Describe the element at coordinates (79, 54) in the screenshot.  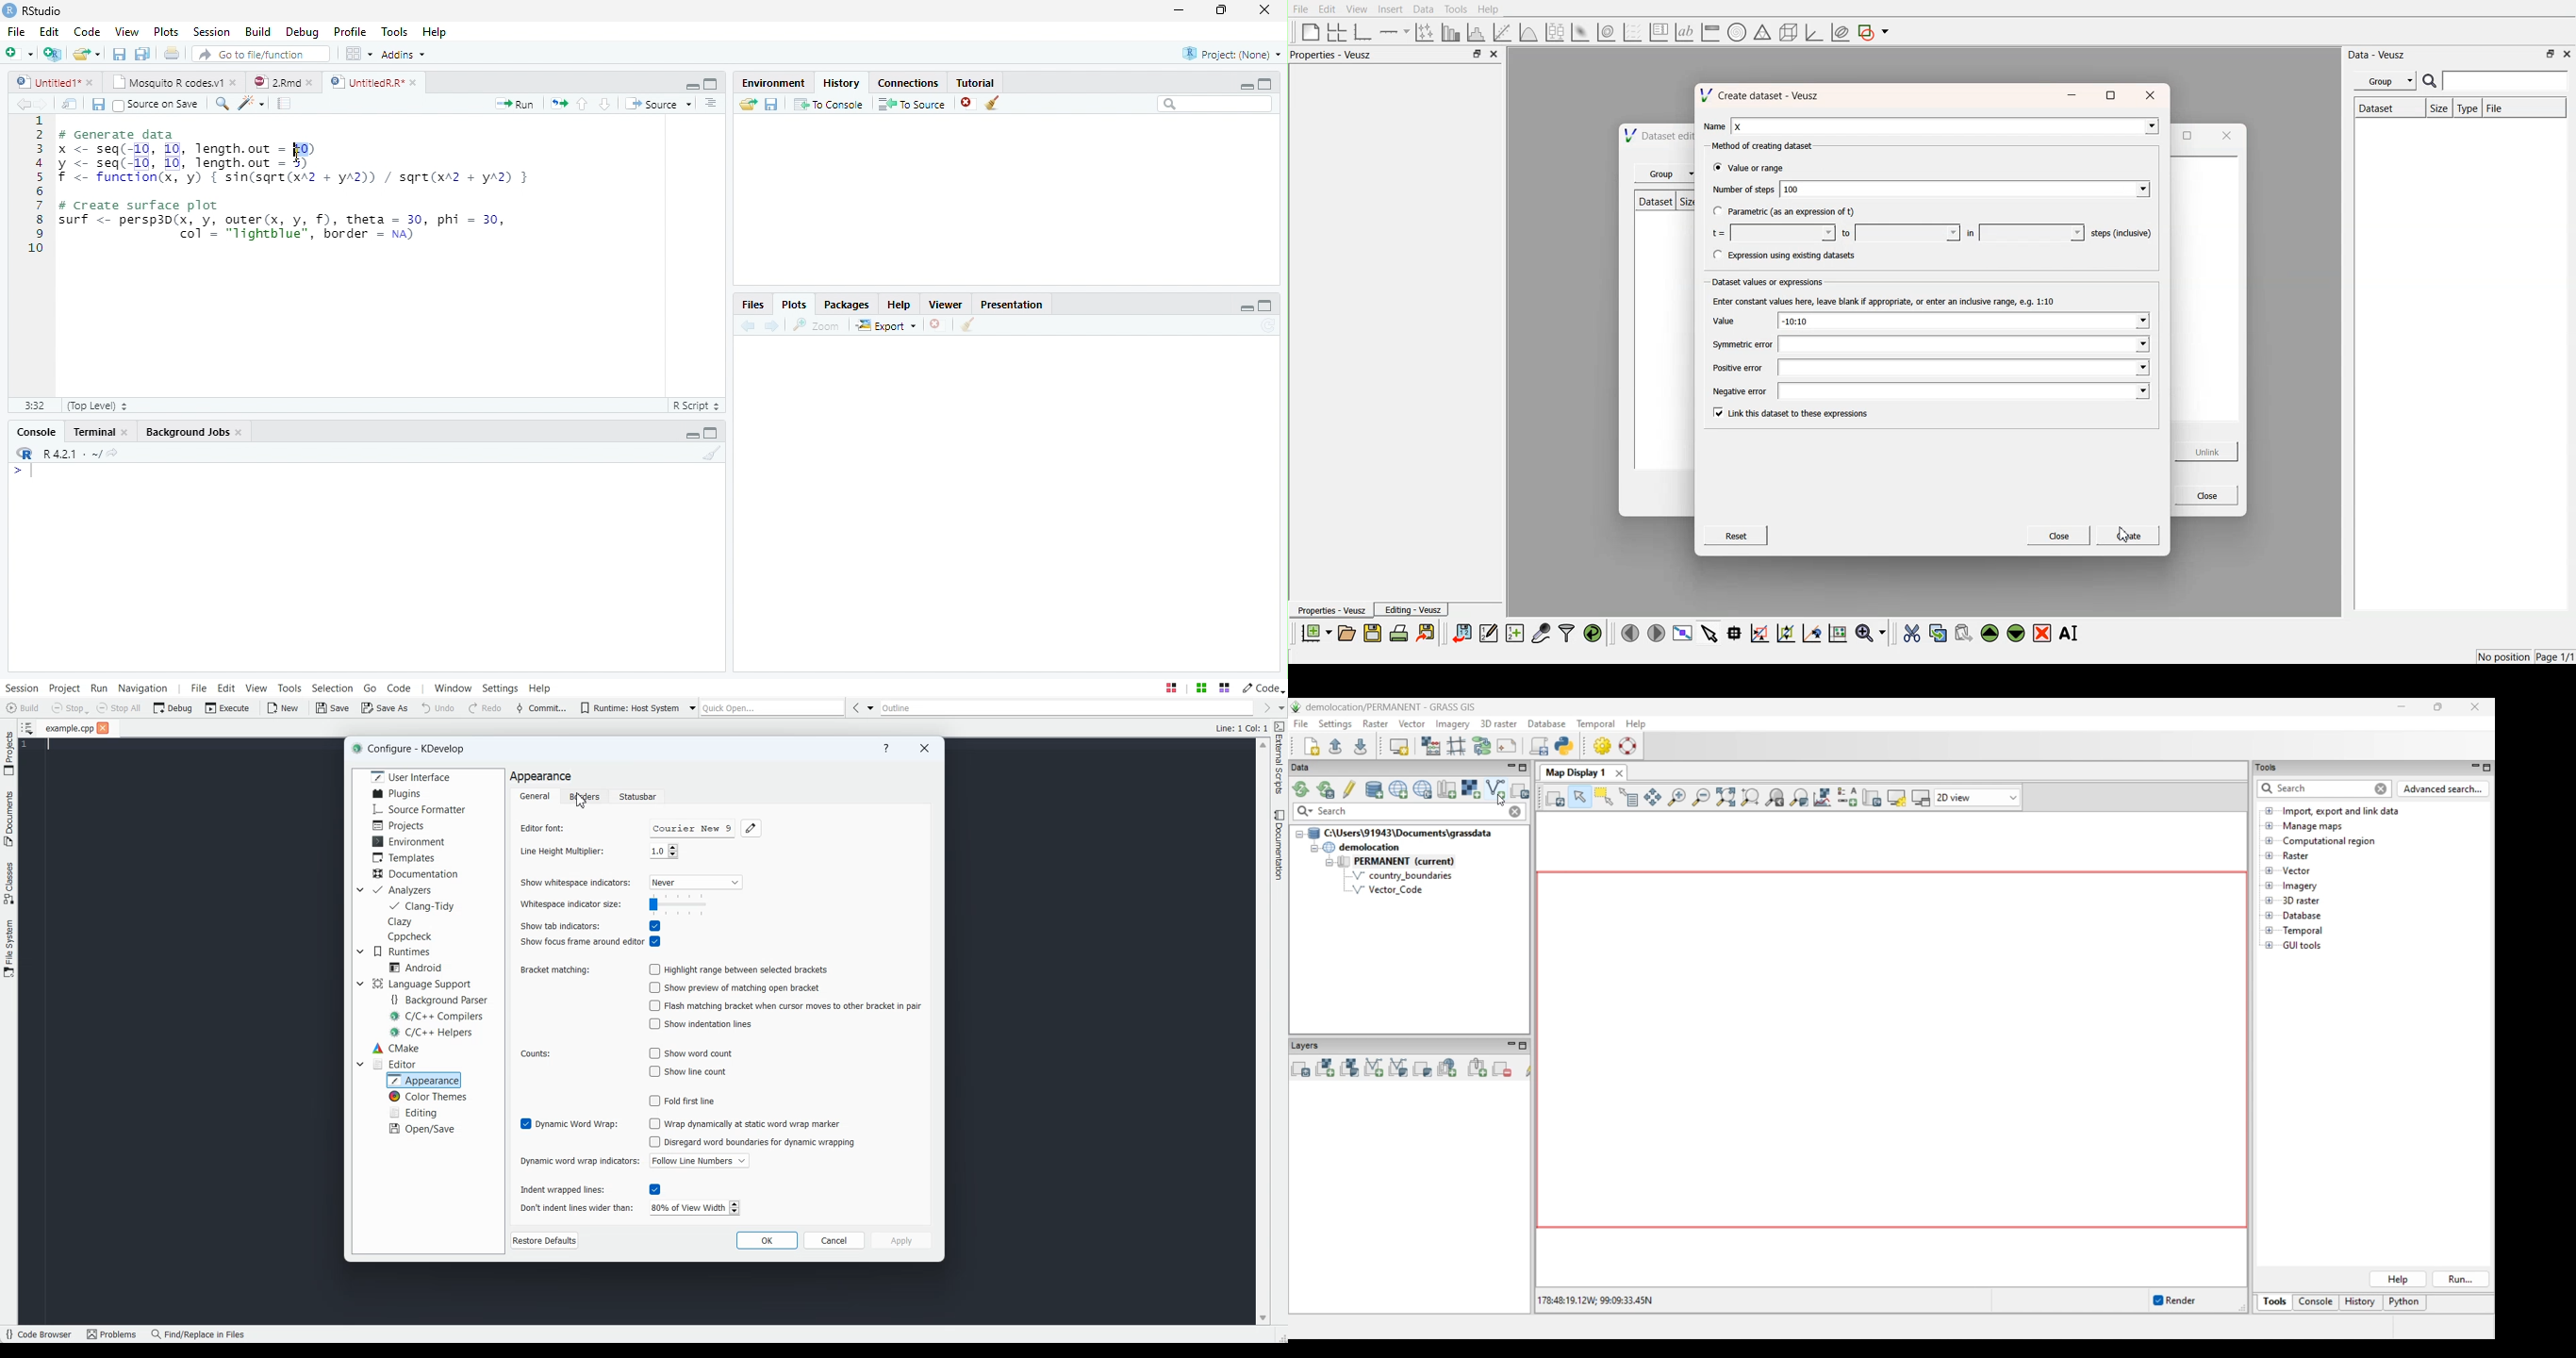
I see `Open an existing file` at that location.